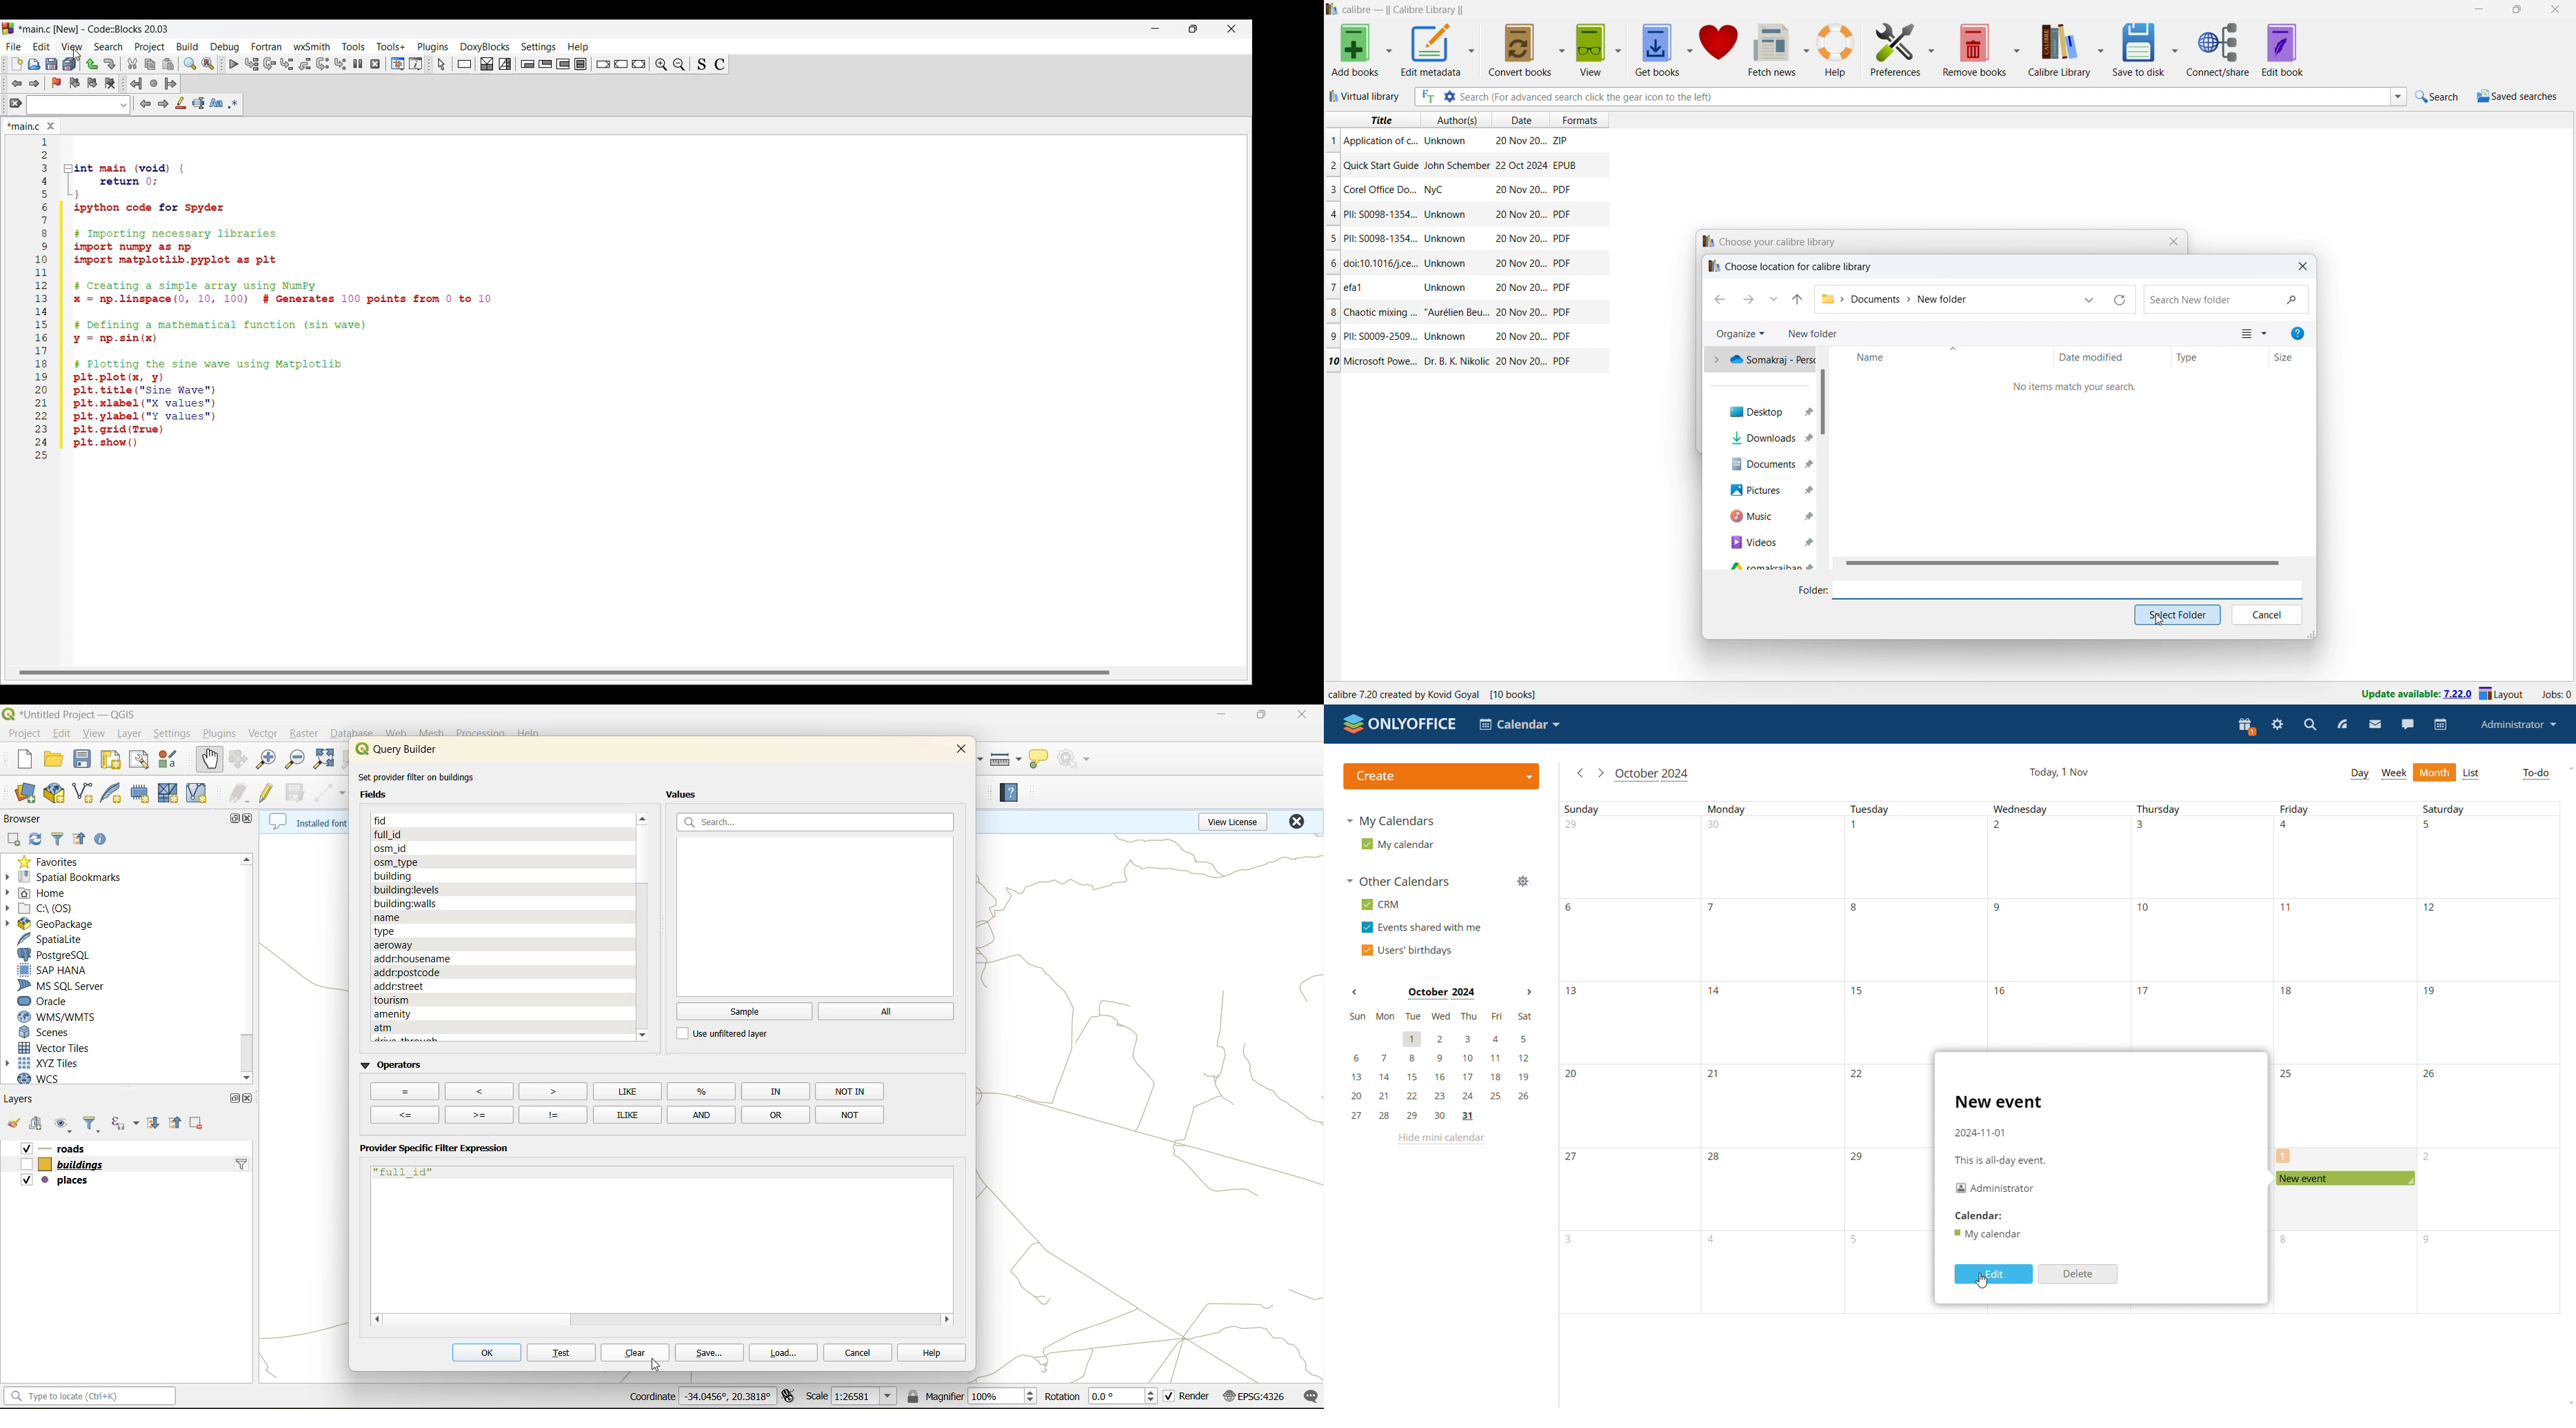 The width and height of the screenshot is (2576, 1428). I want to click on calendar, so click(2442, 725).